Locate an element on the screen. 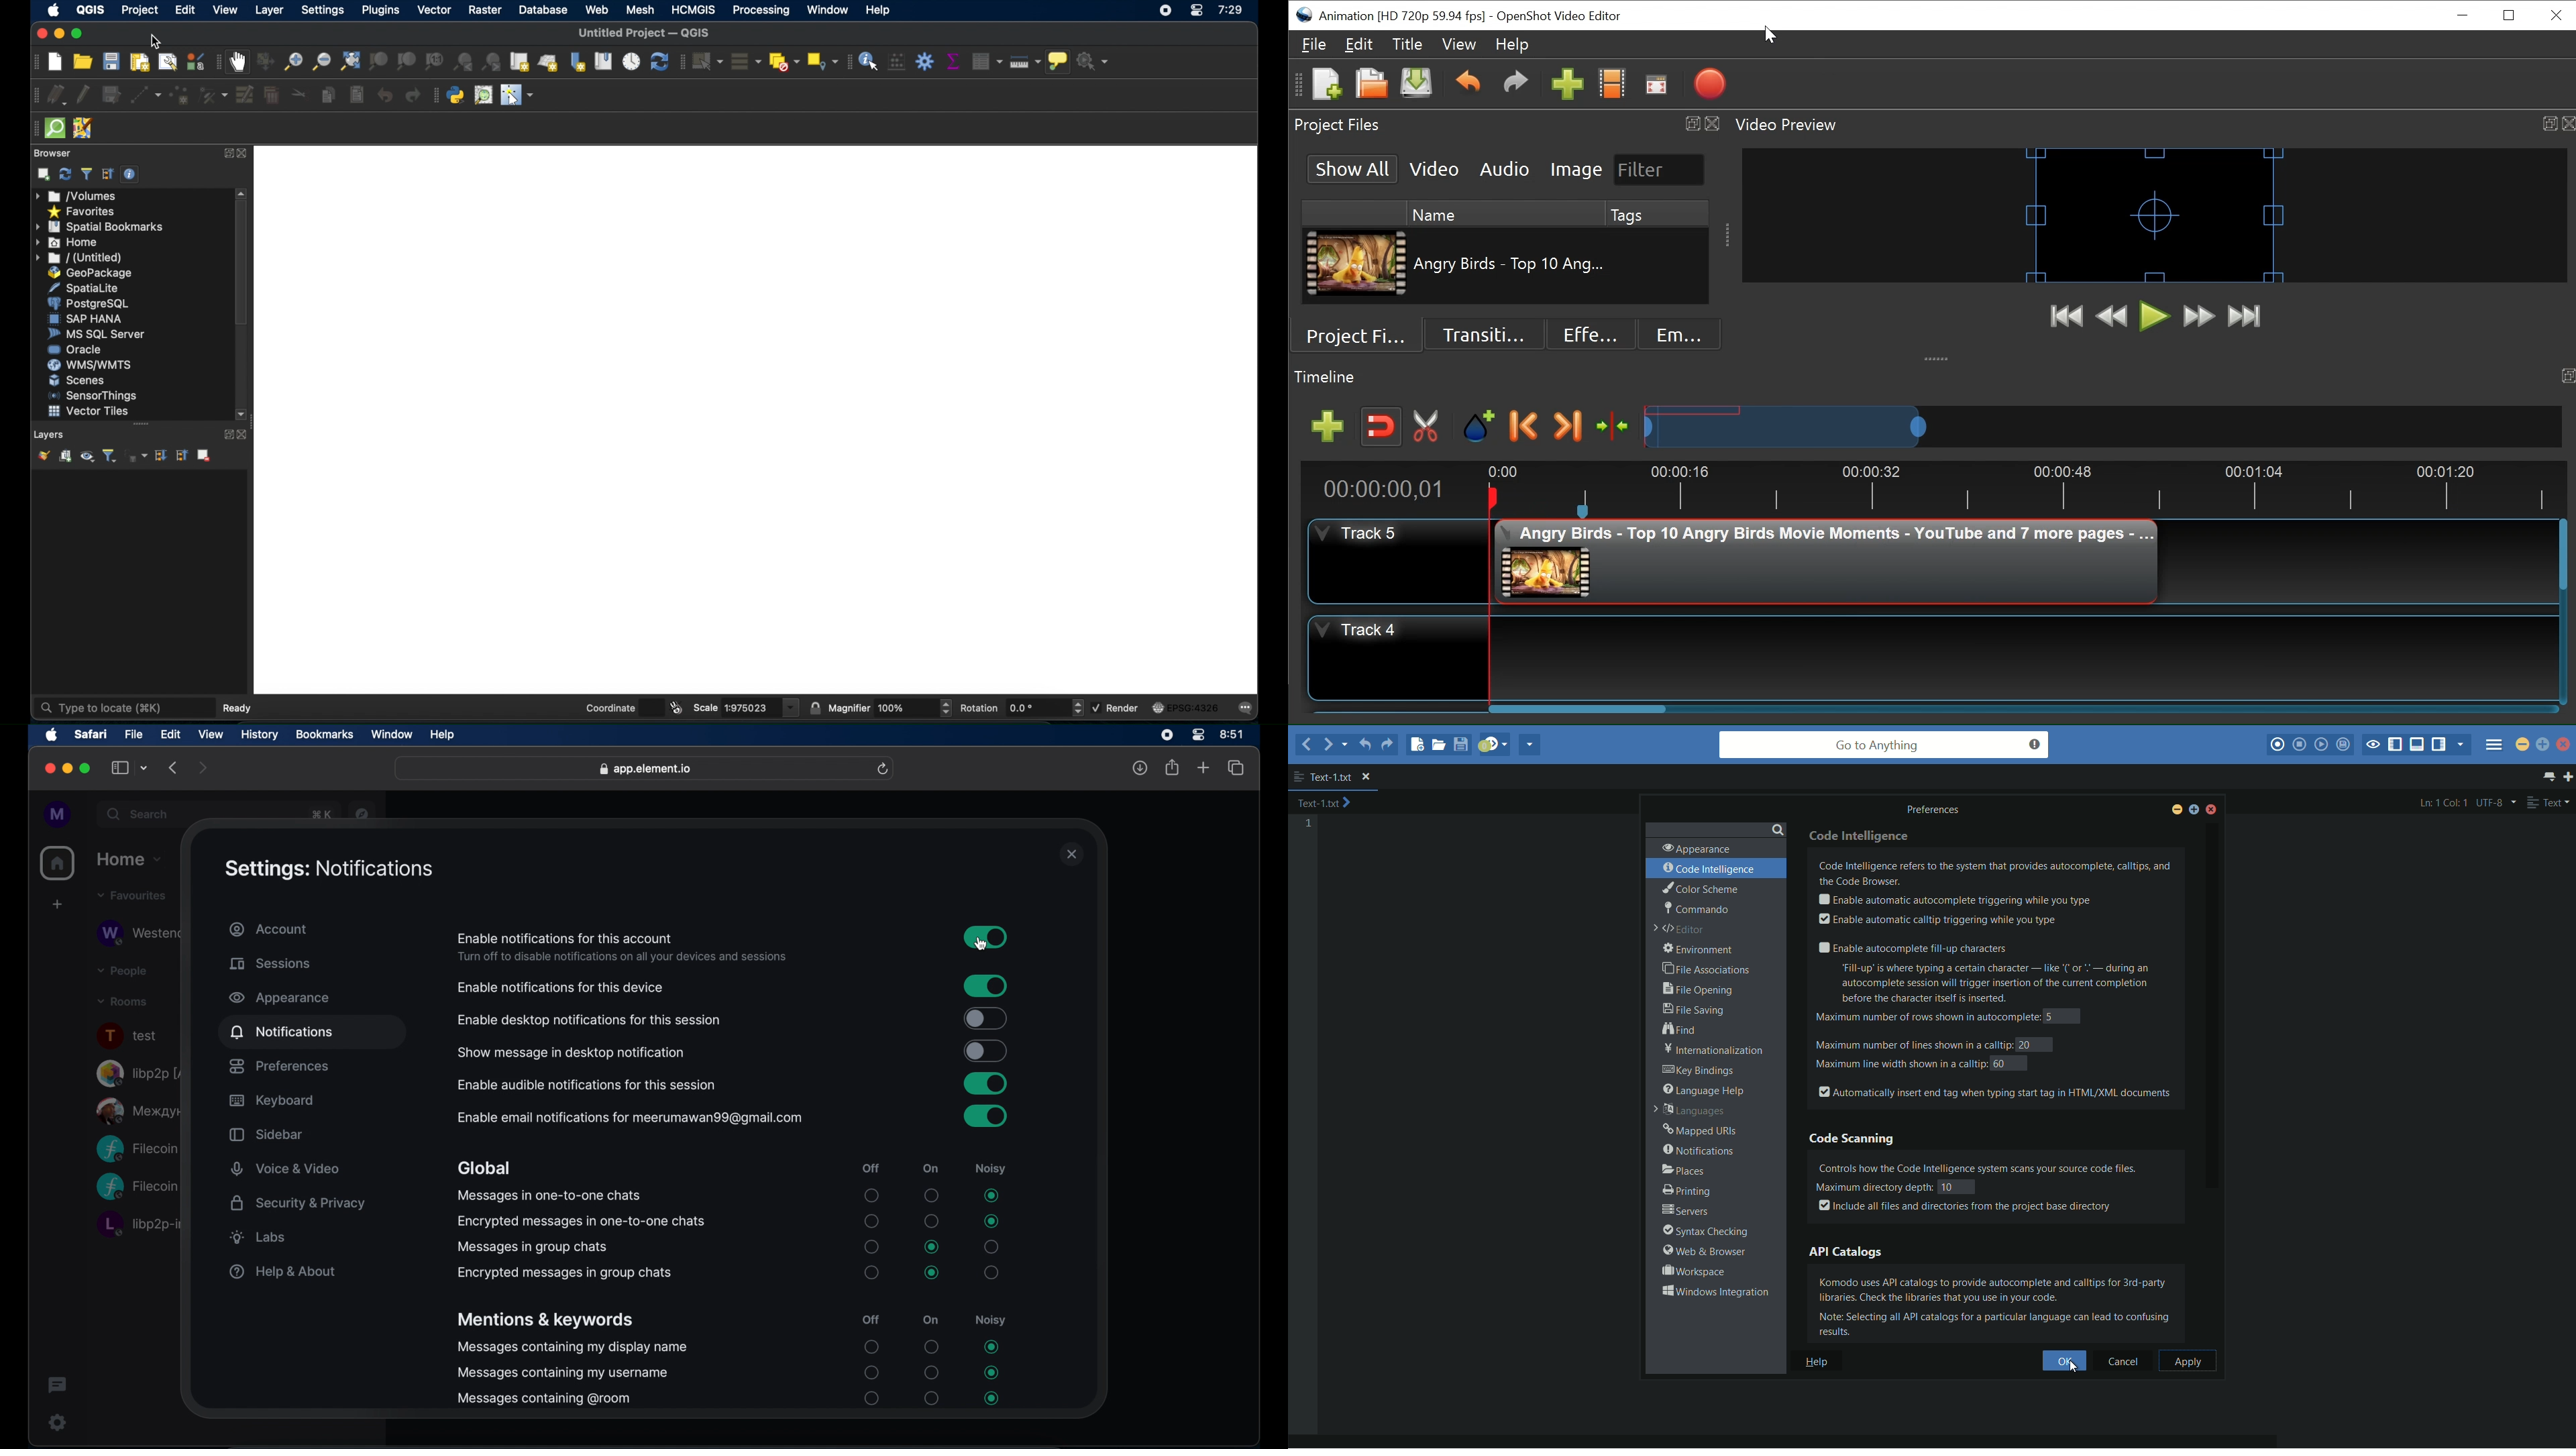 The image size is (2576, 1456). info- turn off to disable notifications on all devices and sessions. is located at coordinates (621, 957).